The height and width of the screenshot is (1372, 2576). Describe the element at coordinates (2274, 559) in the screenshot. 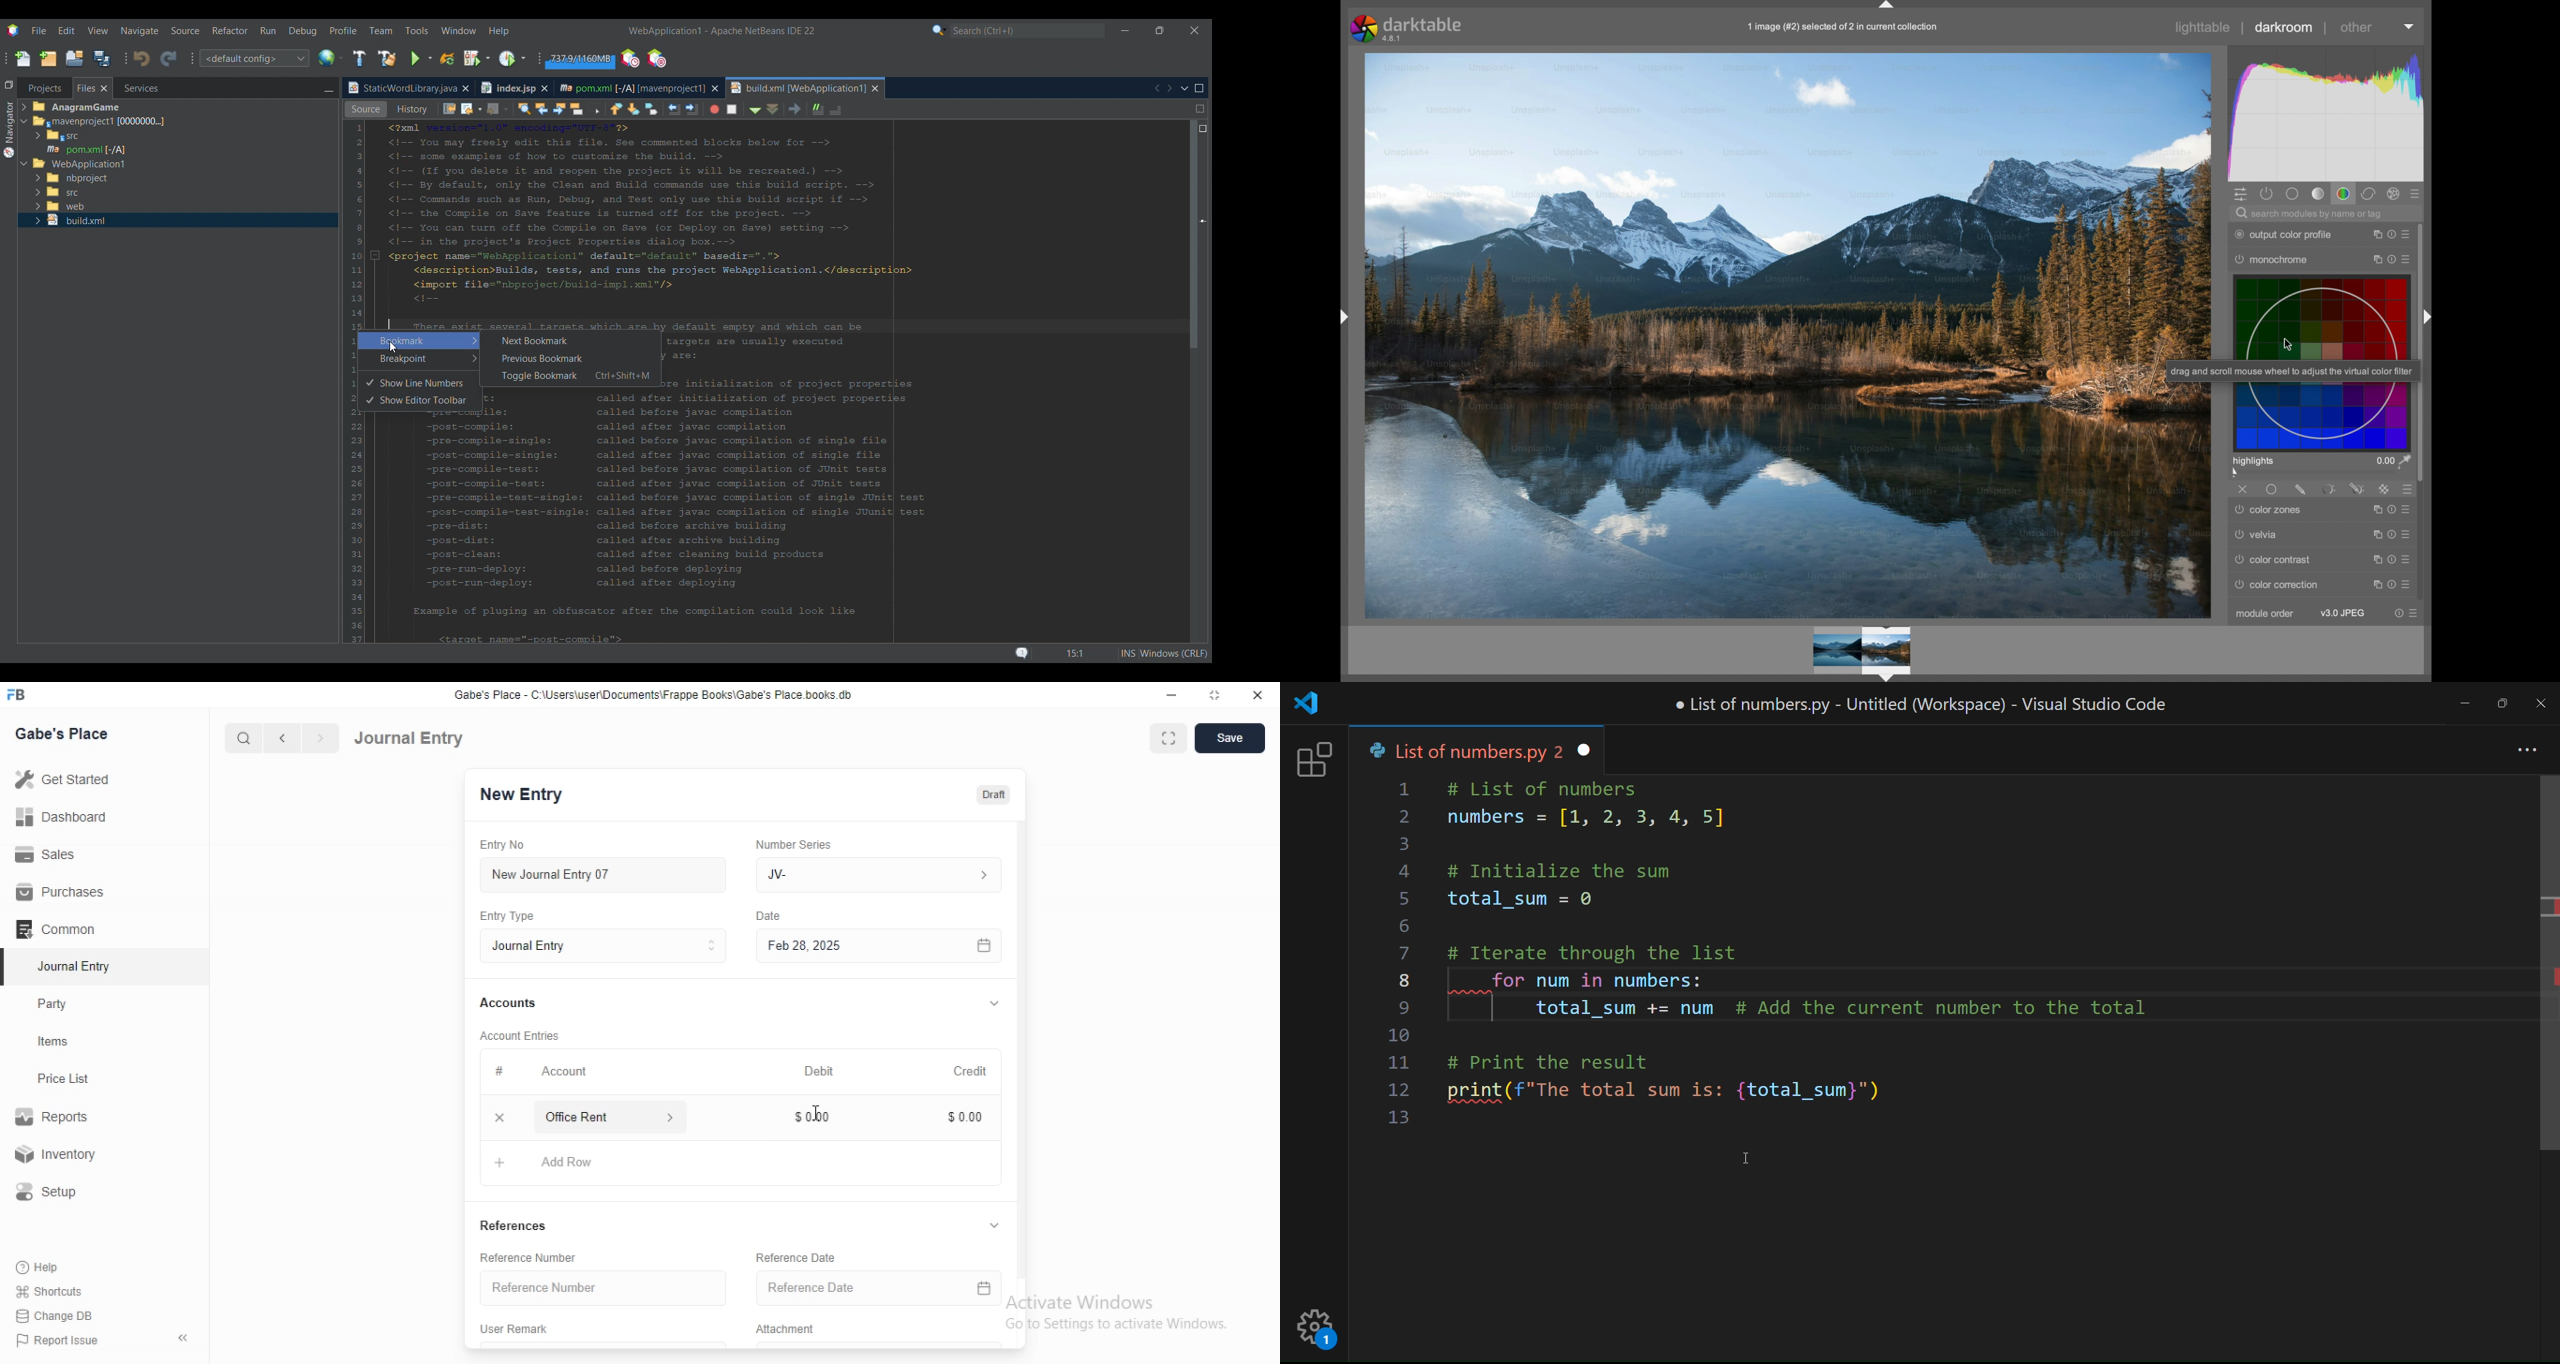

I see `color contrast` at that location.